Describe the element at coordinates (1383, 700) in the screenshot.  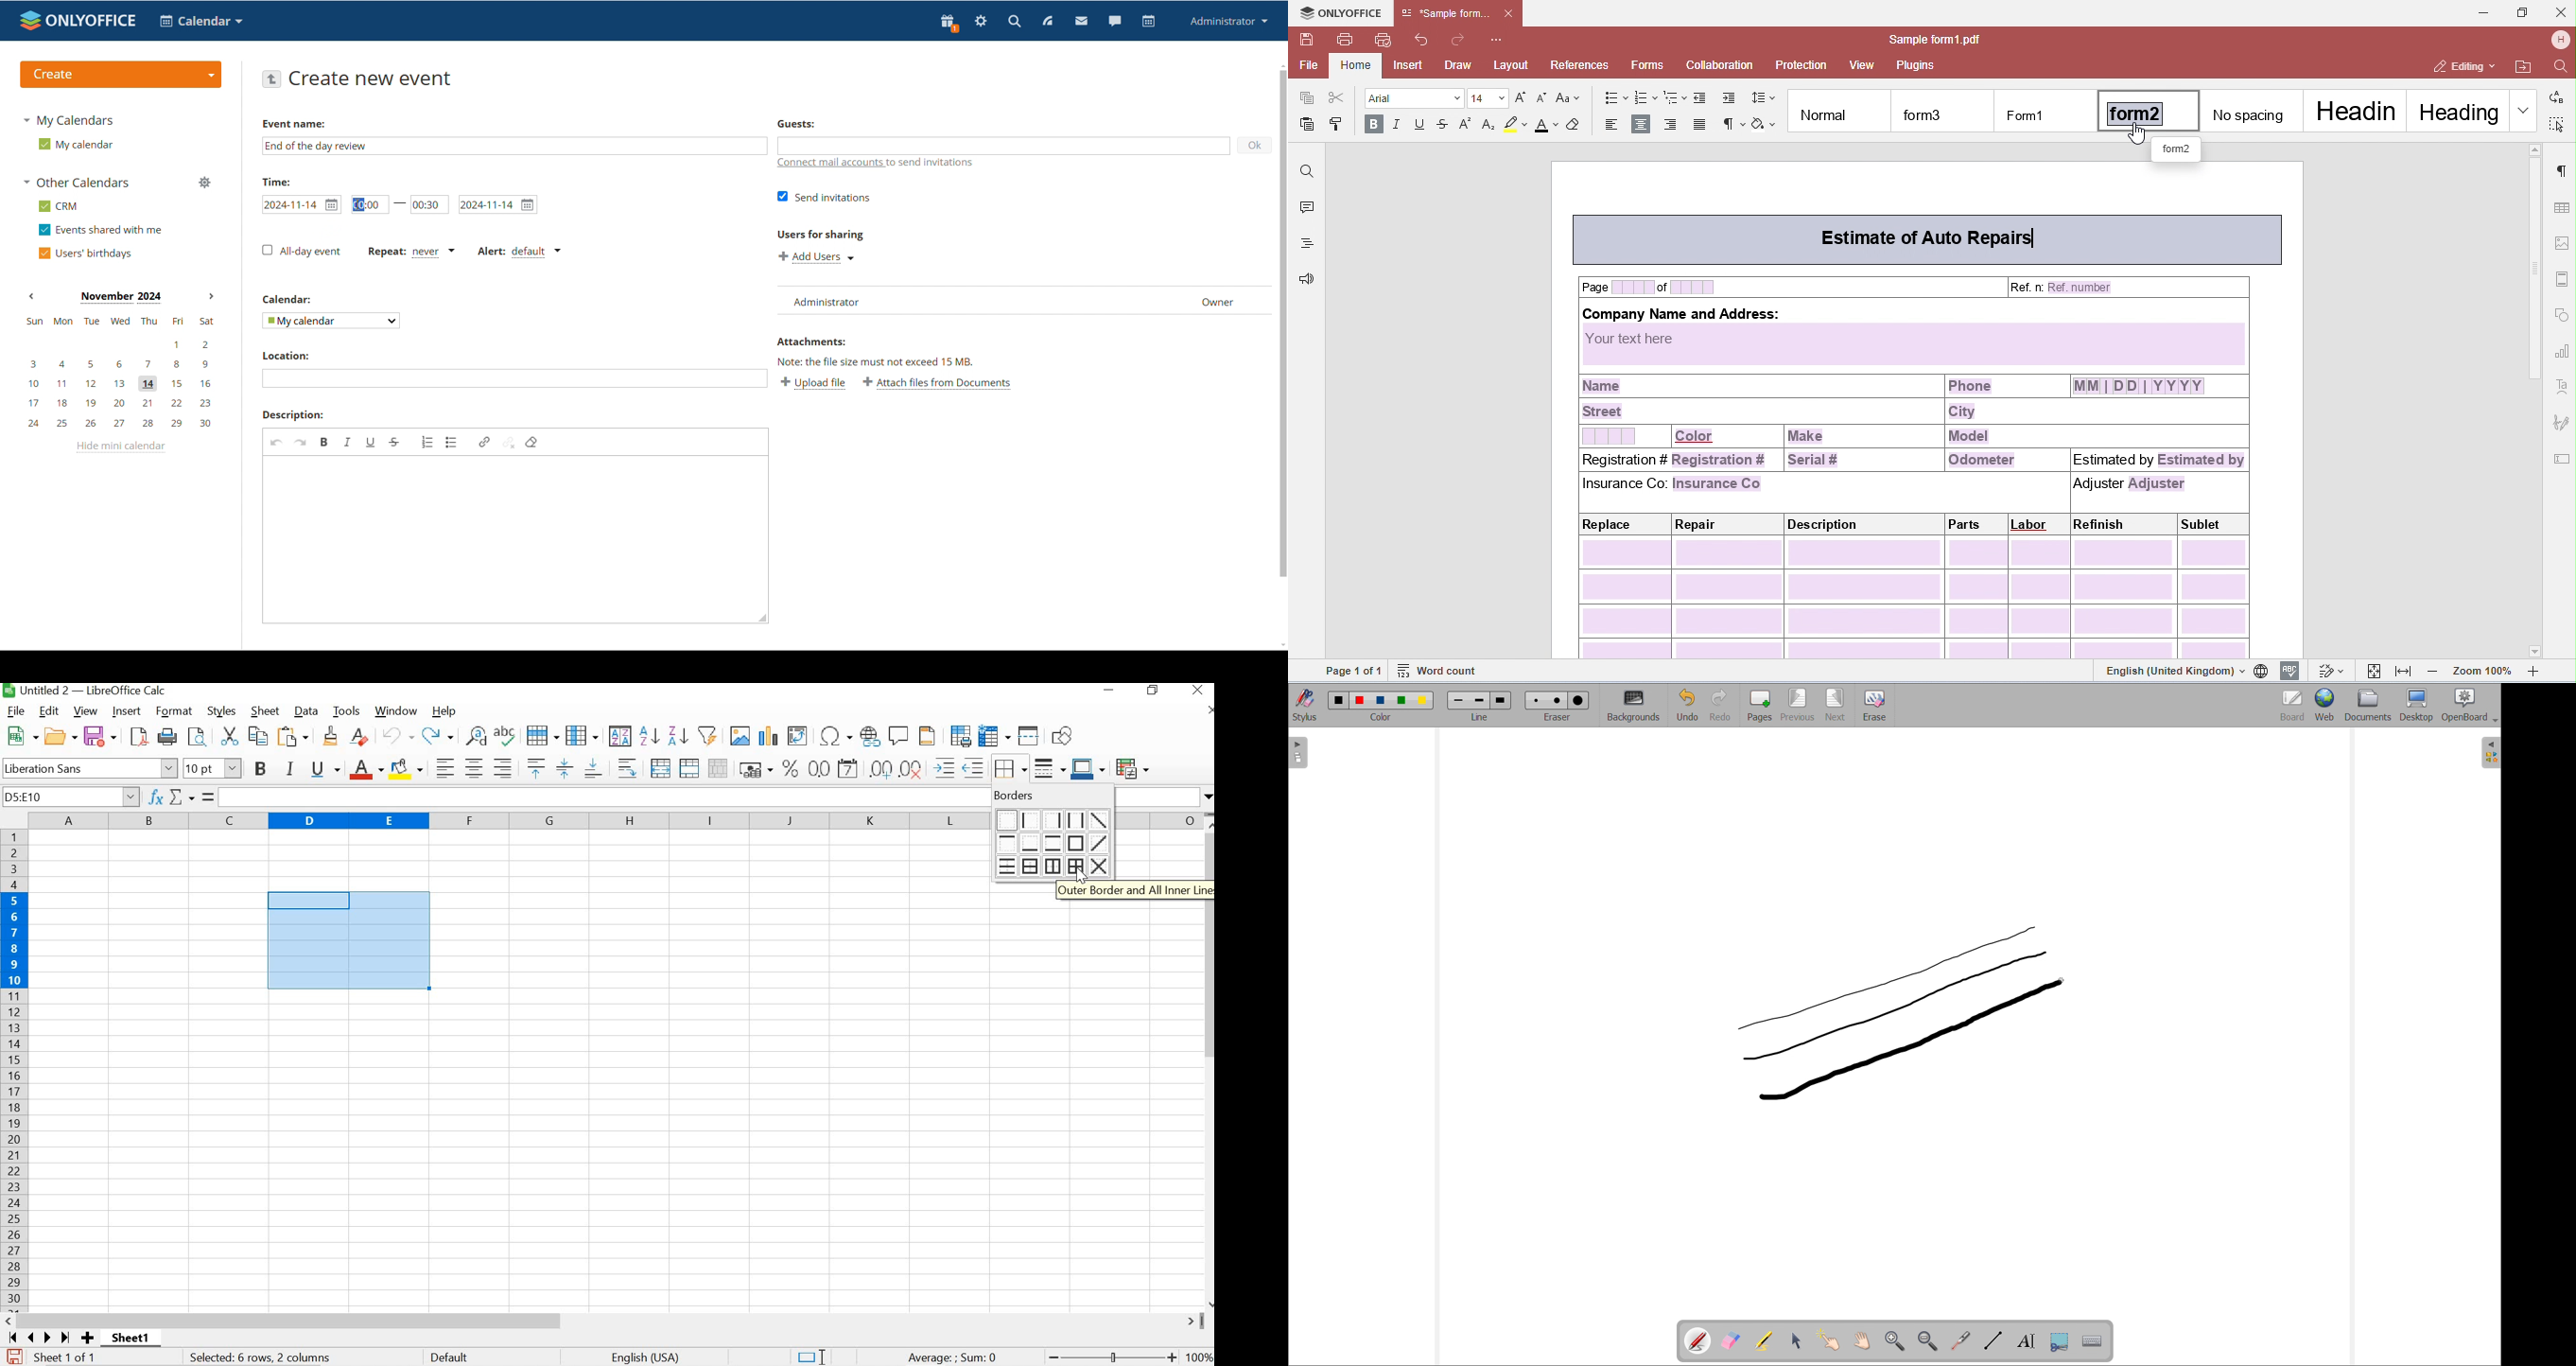
I see `color` at that location.